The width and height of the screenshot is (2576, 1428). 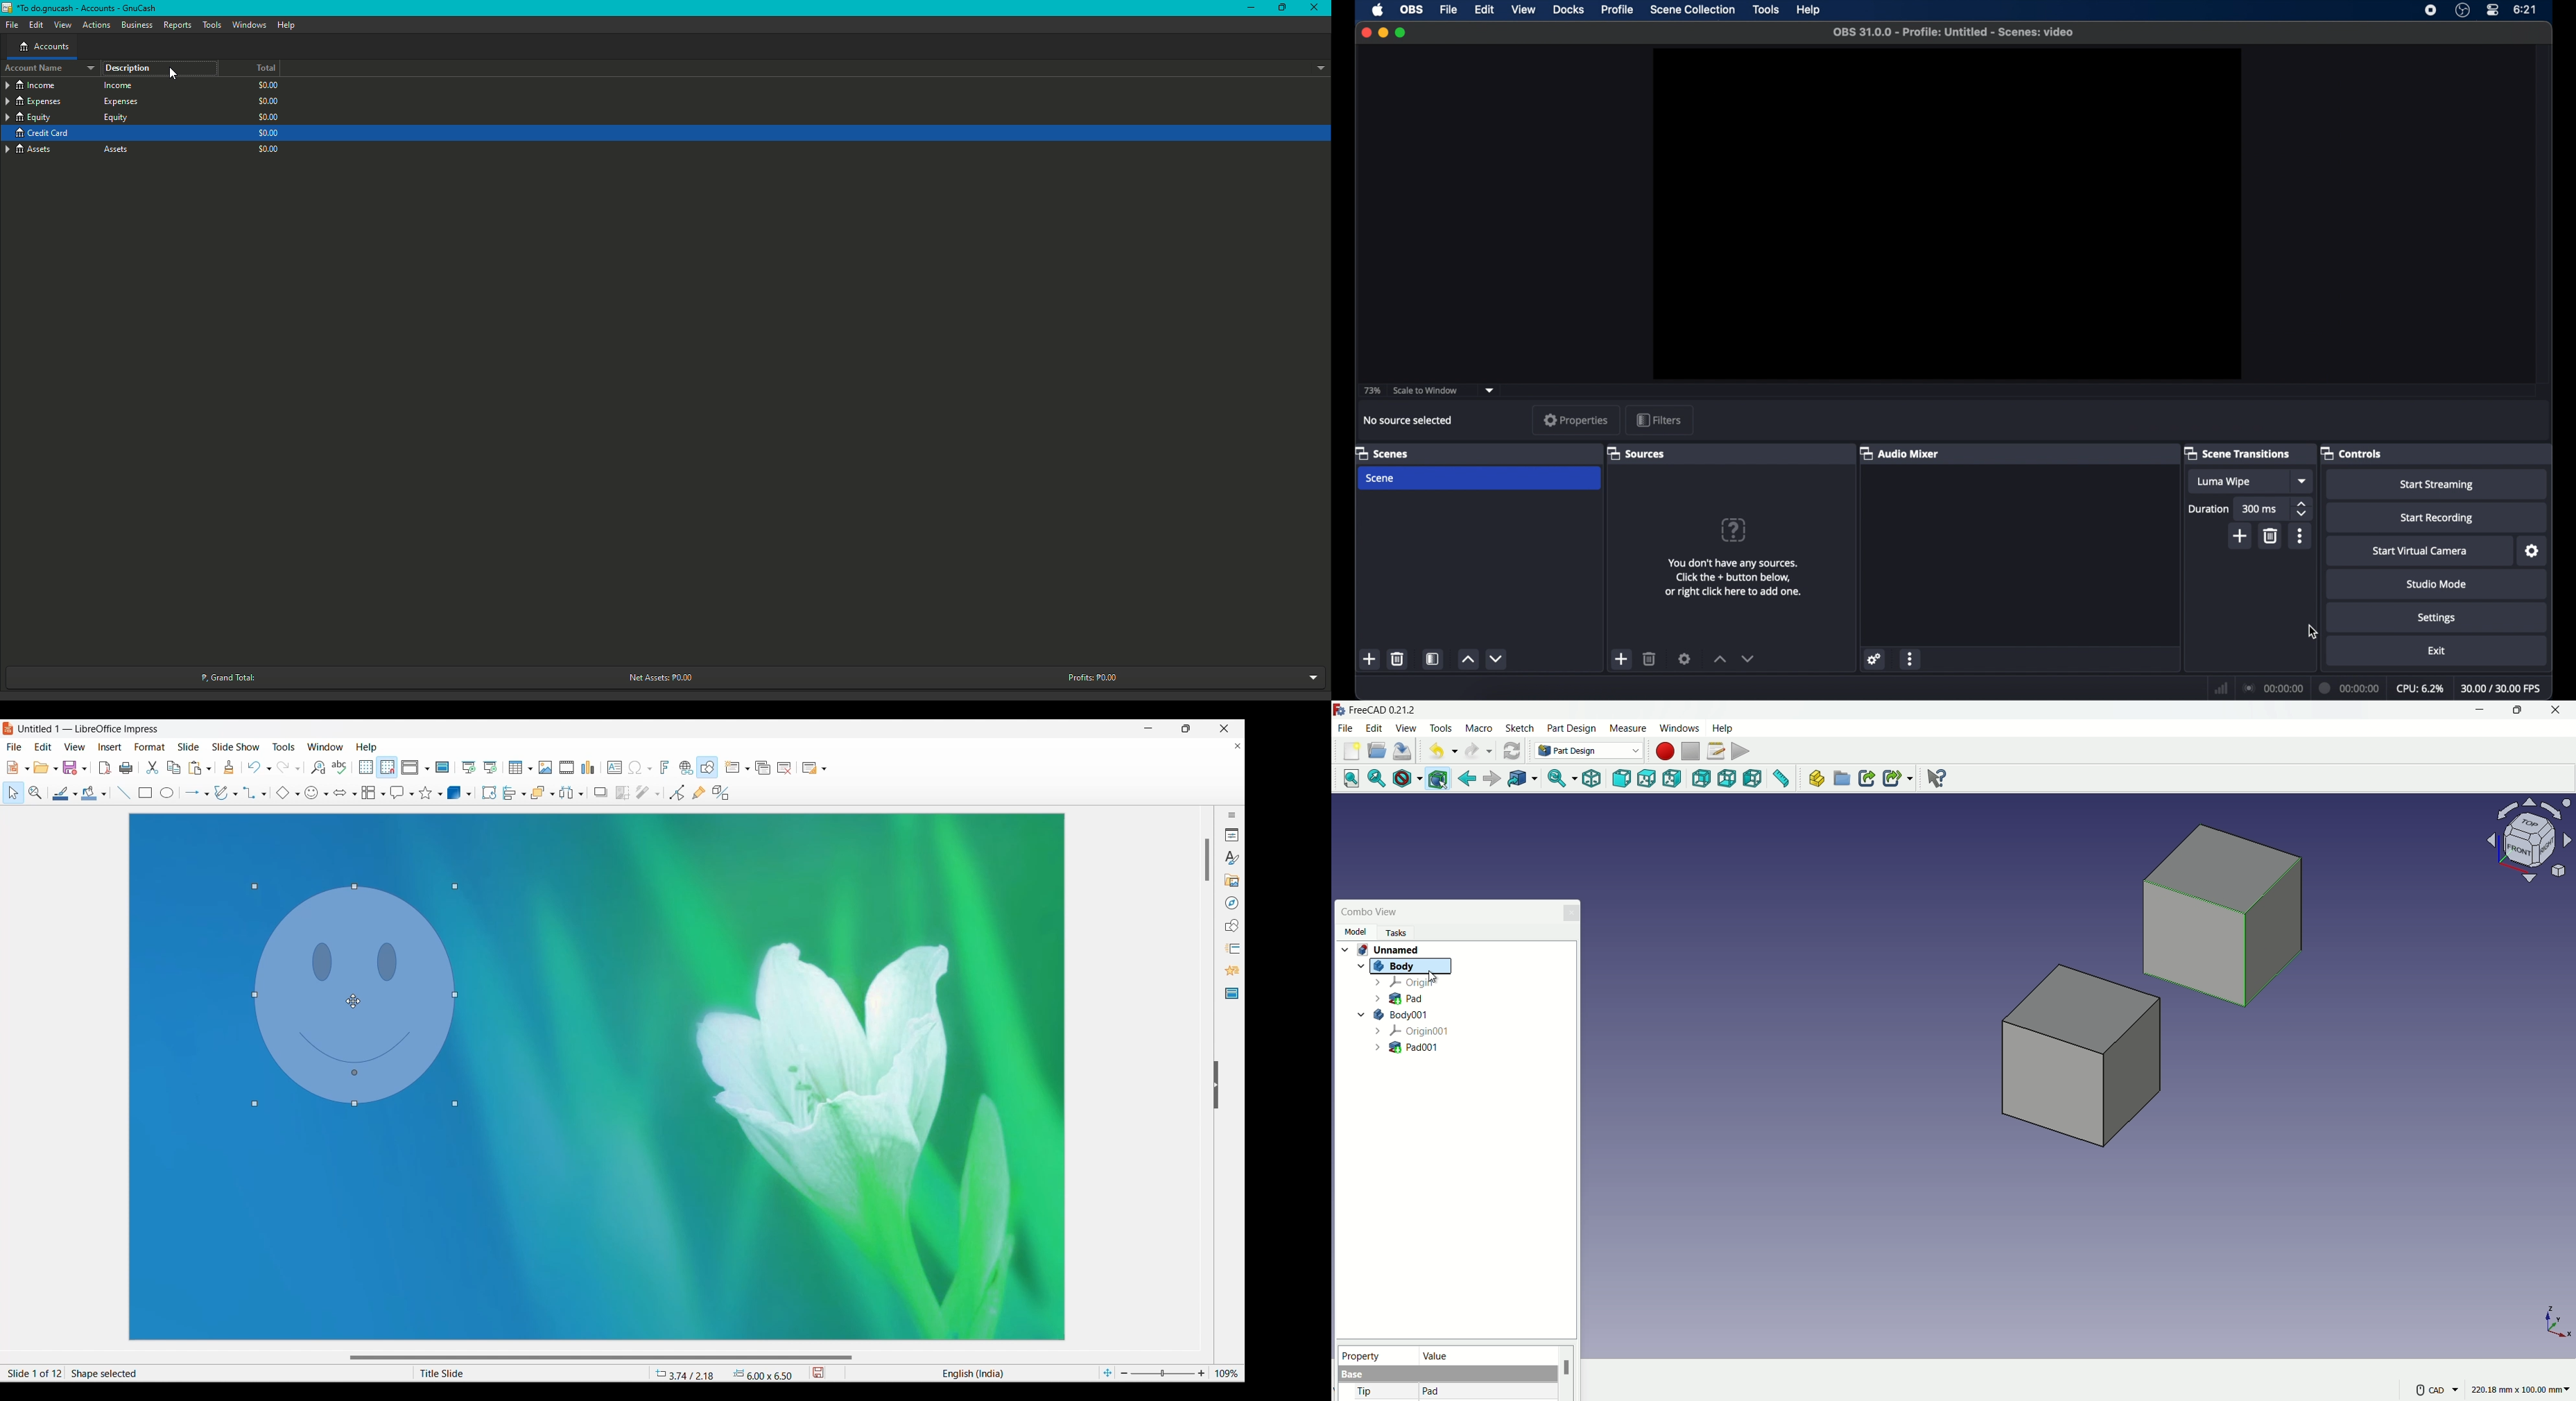 I want to click on Snap to grid, so click(x=387, y=768).